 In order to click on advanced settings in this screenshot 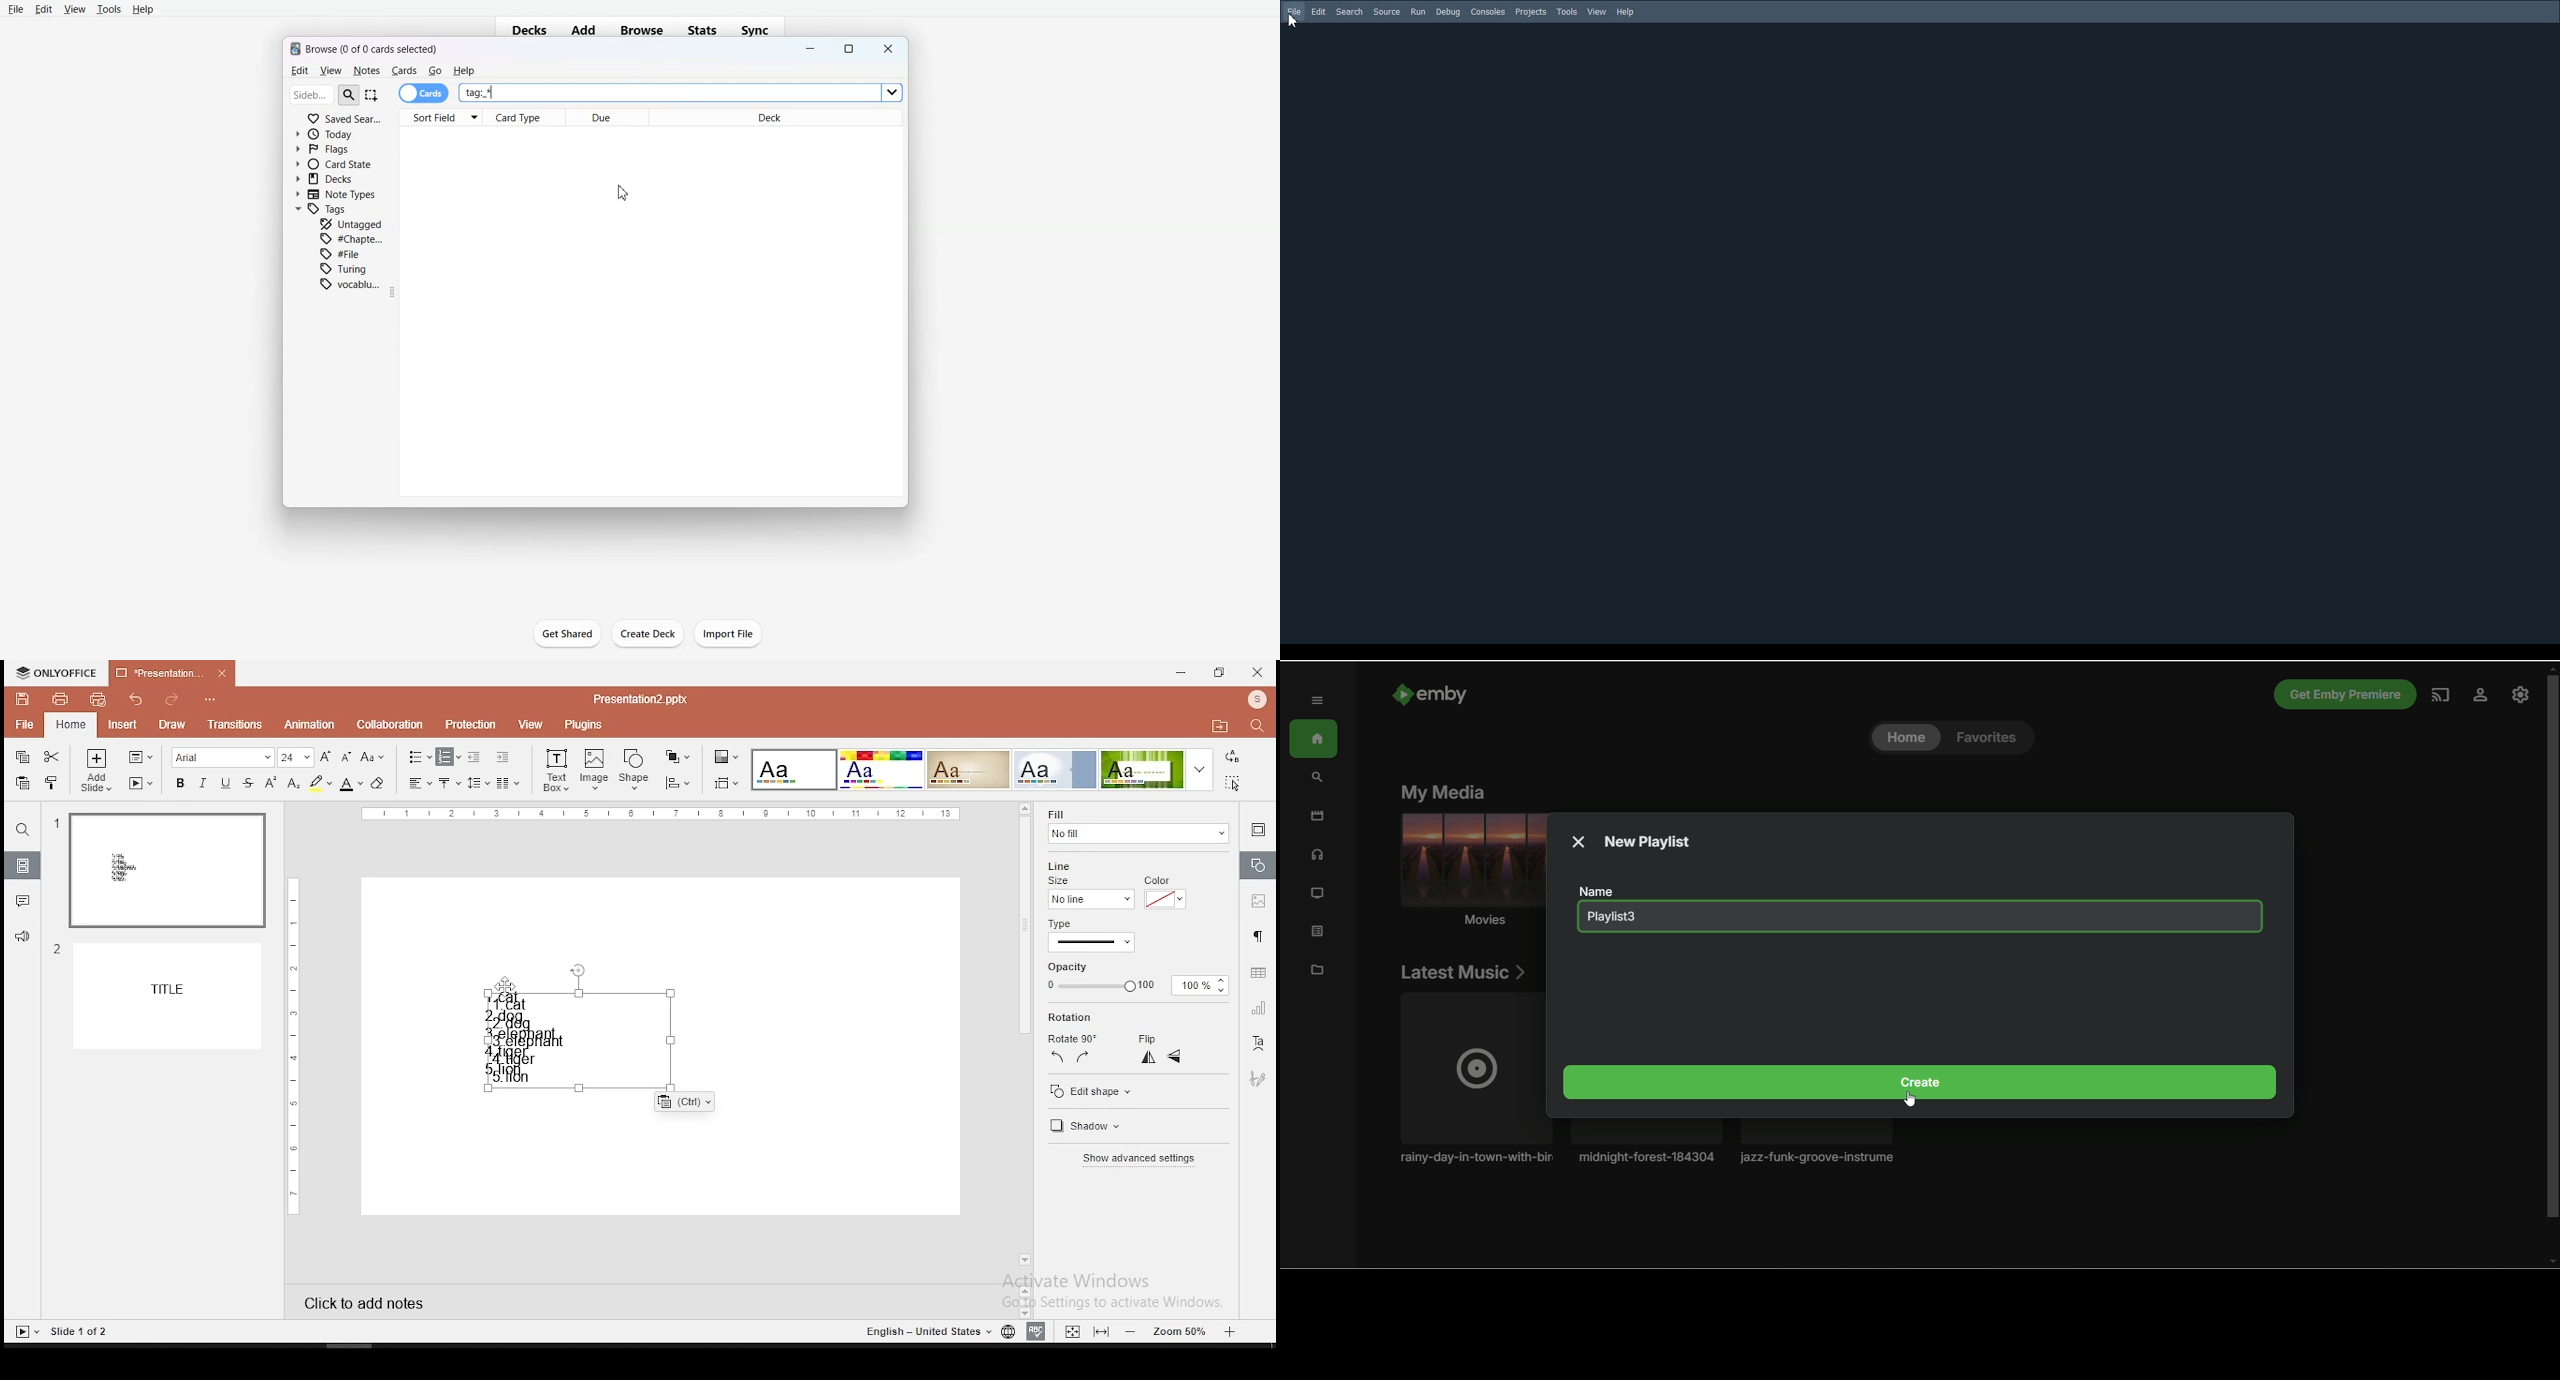, I will do `click(1144, 1159)`.